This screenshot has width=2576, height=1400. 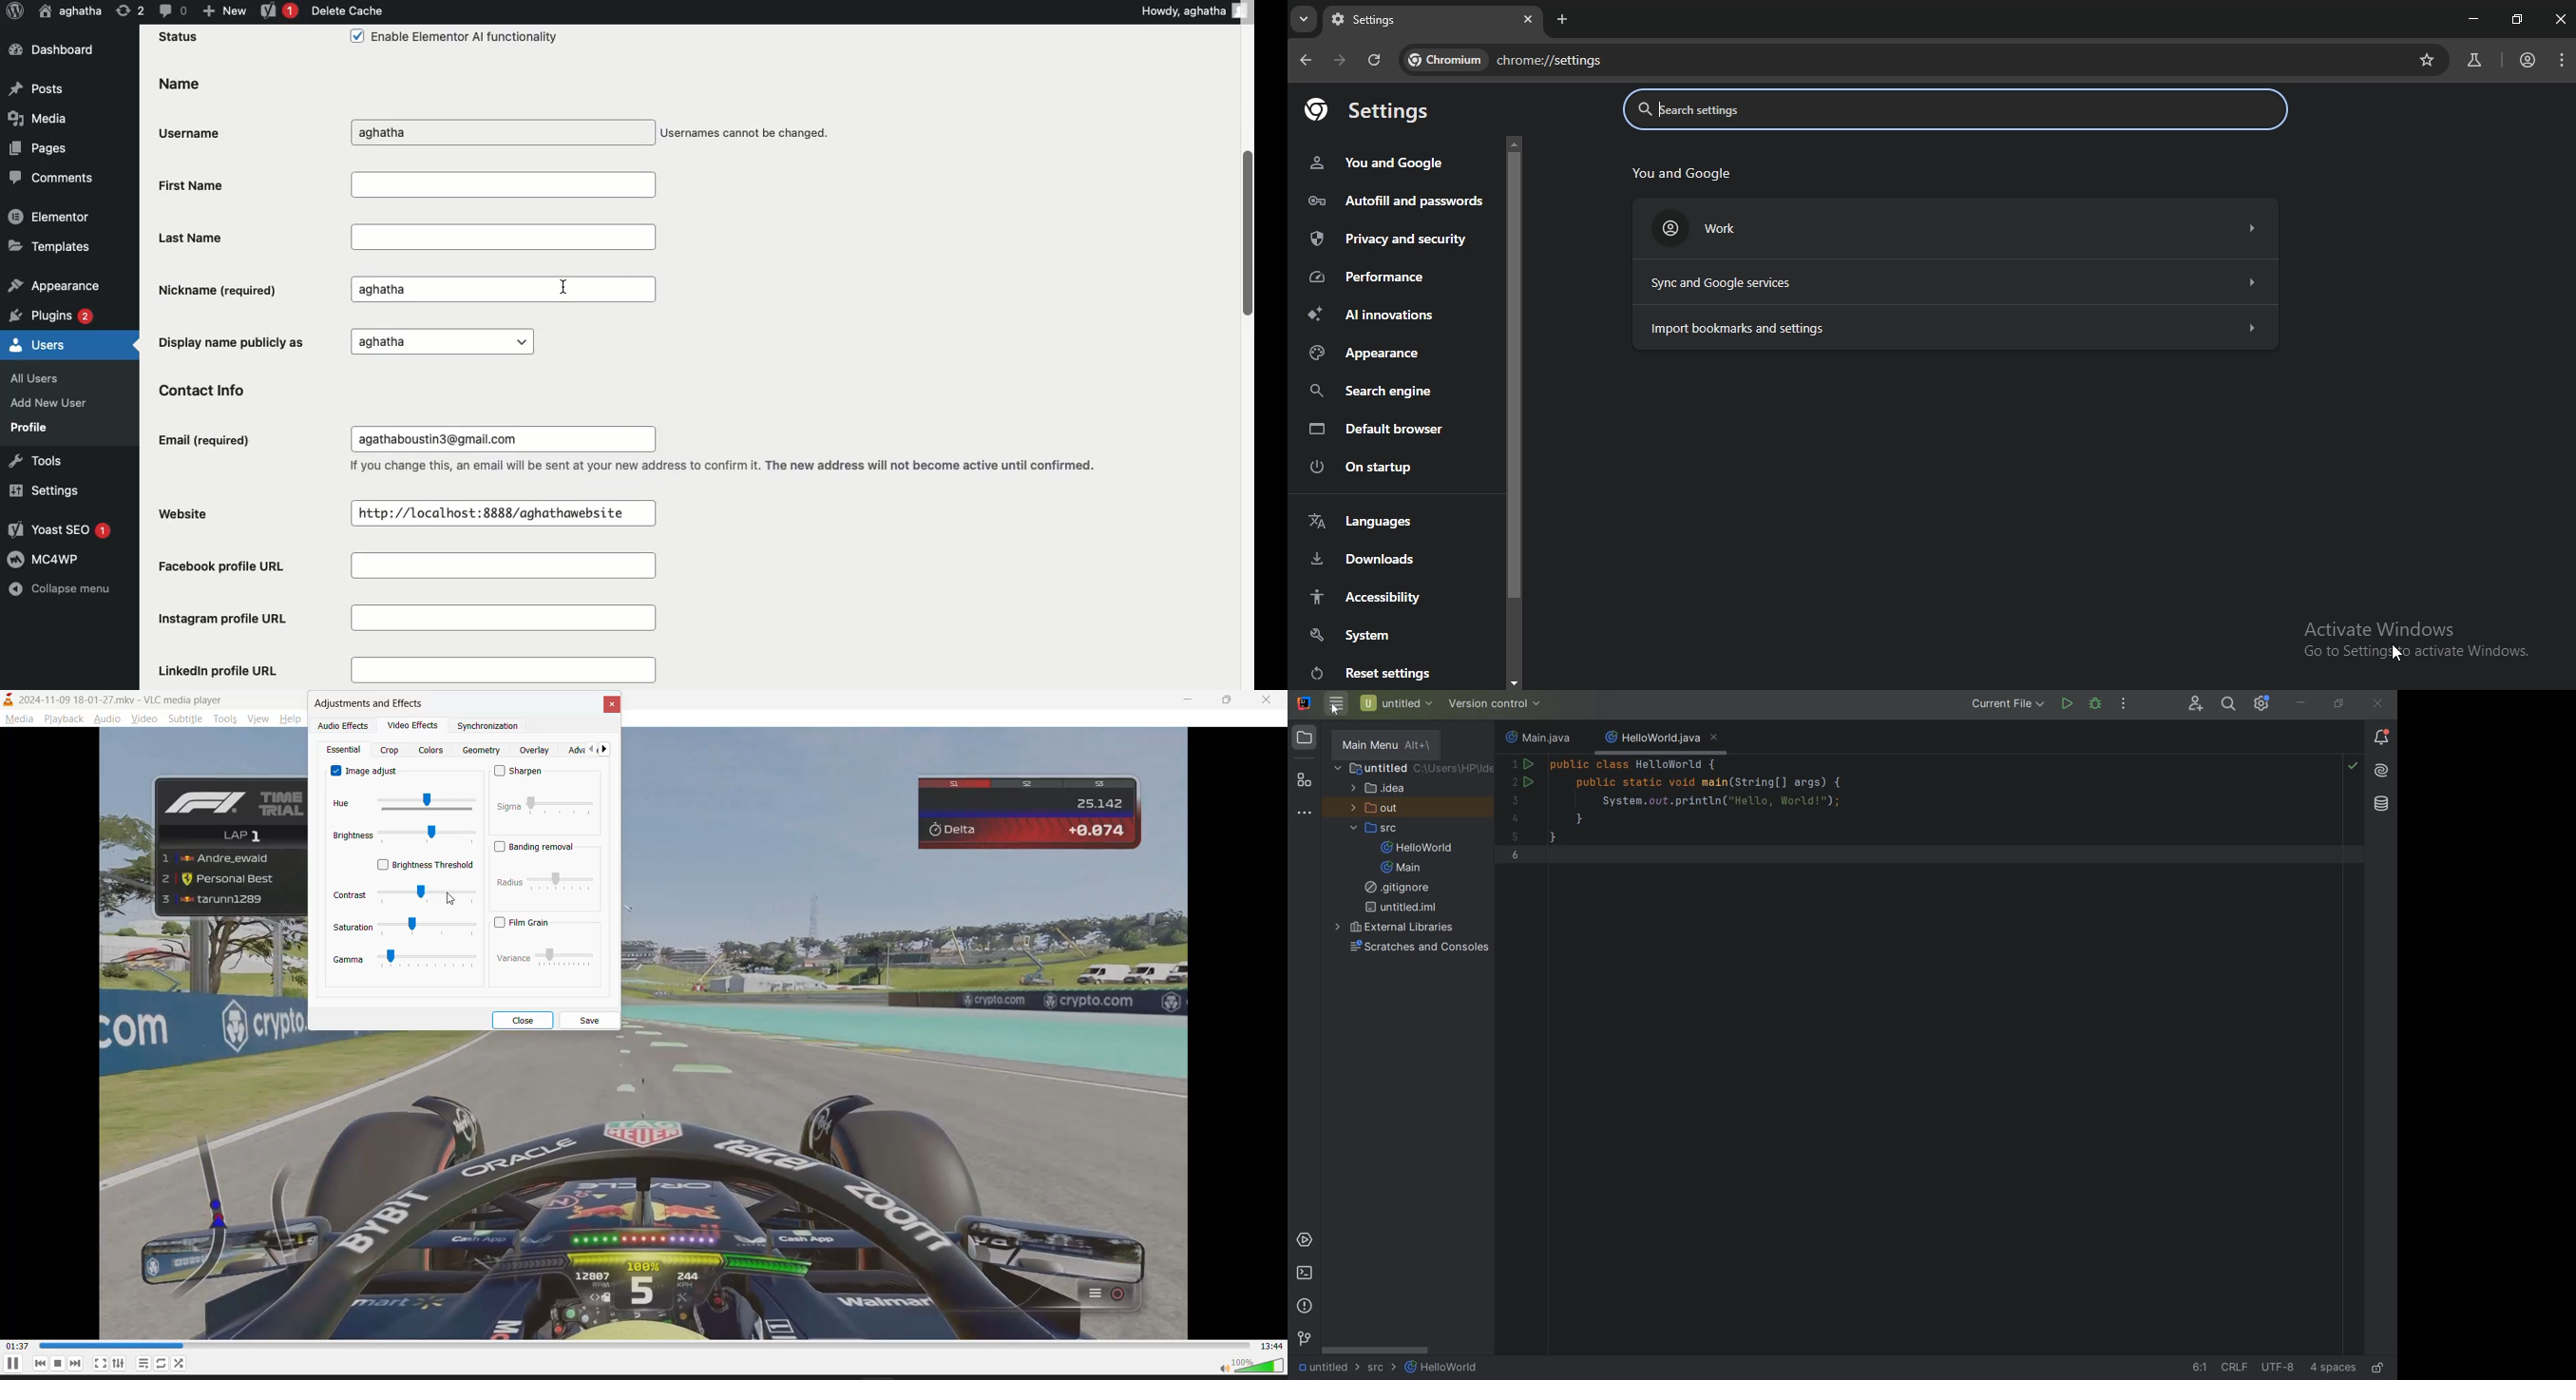 What do you see at coordinates (1305, 1241) in the screenshot?
I see `SERVICES` at bounding box center [1305, 1241].